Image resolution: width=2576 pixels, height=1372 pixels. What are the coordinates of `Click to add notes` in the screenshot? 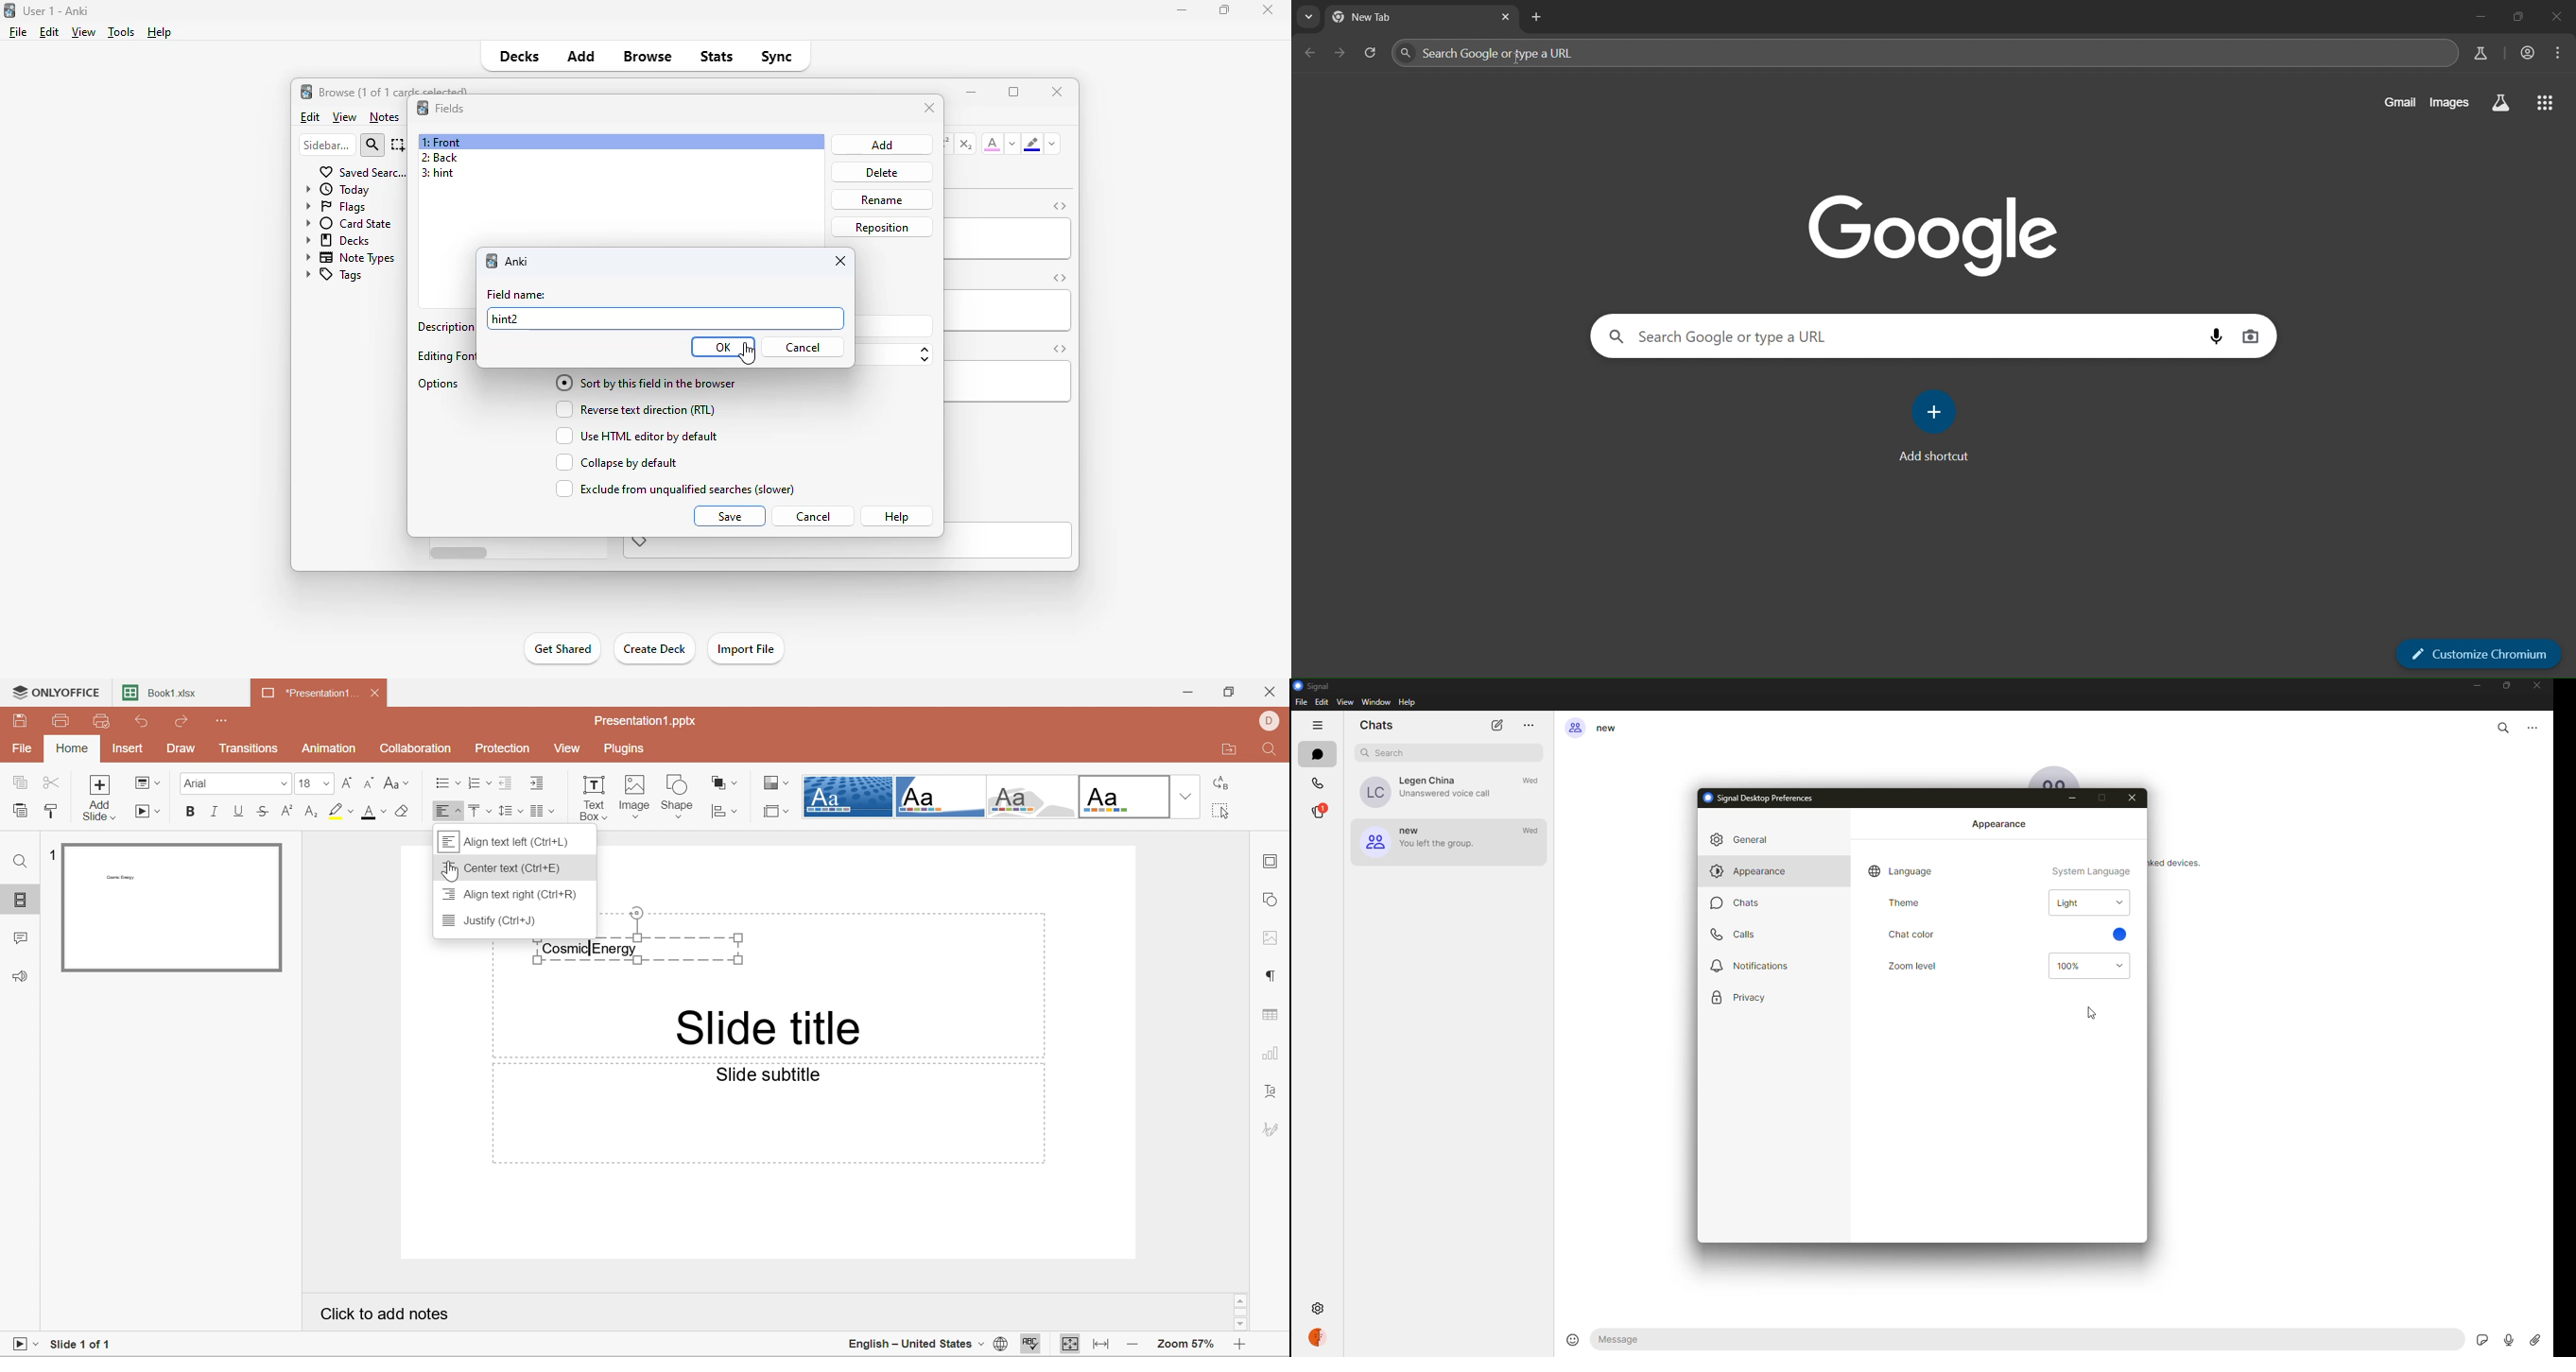 It's located at (386, 1317).